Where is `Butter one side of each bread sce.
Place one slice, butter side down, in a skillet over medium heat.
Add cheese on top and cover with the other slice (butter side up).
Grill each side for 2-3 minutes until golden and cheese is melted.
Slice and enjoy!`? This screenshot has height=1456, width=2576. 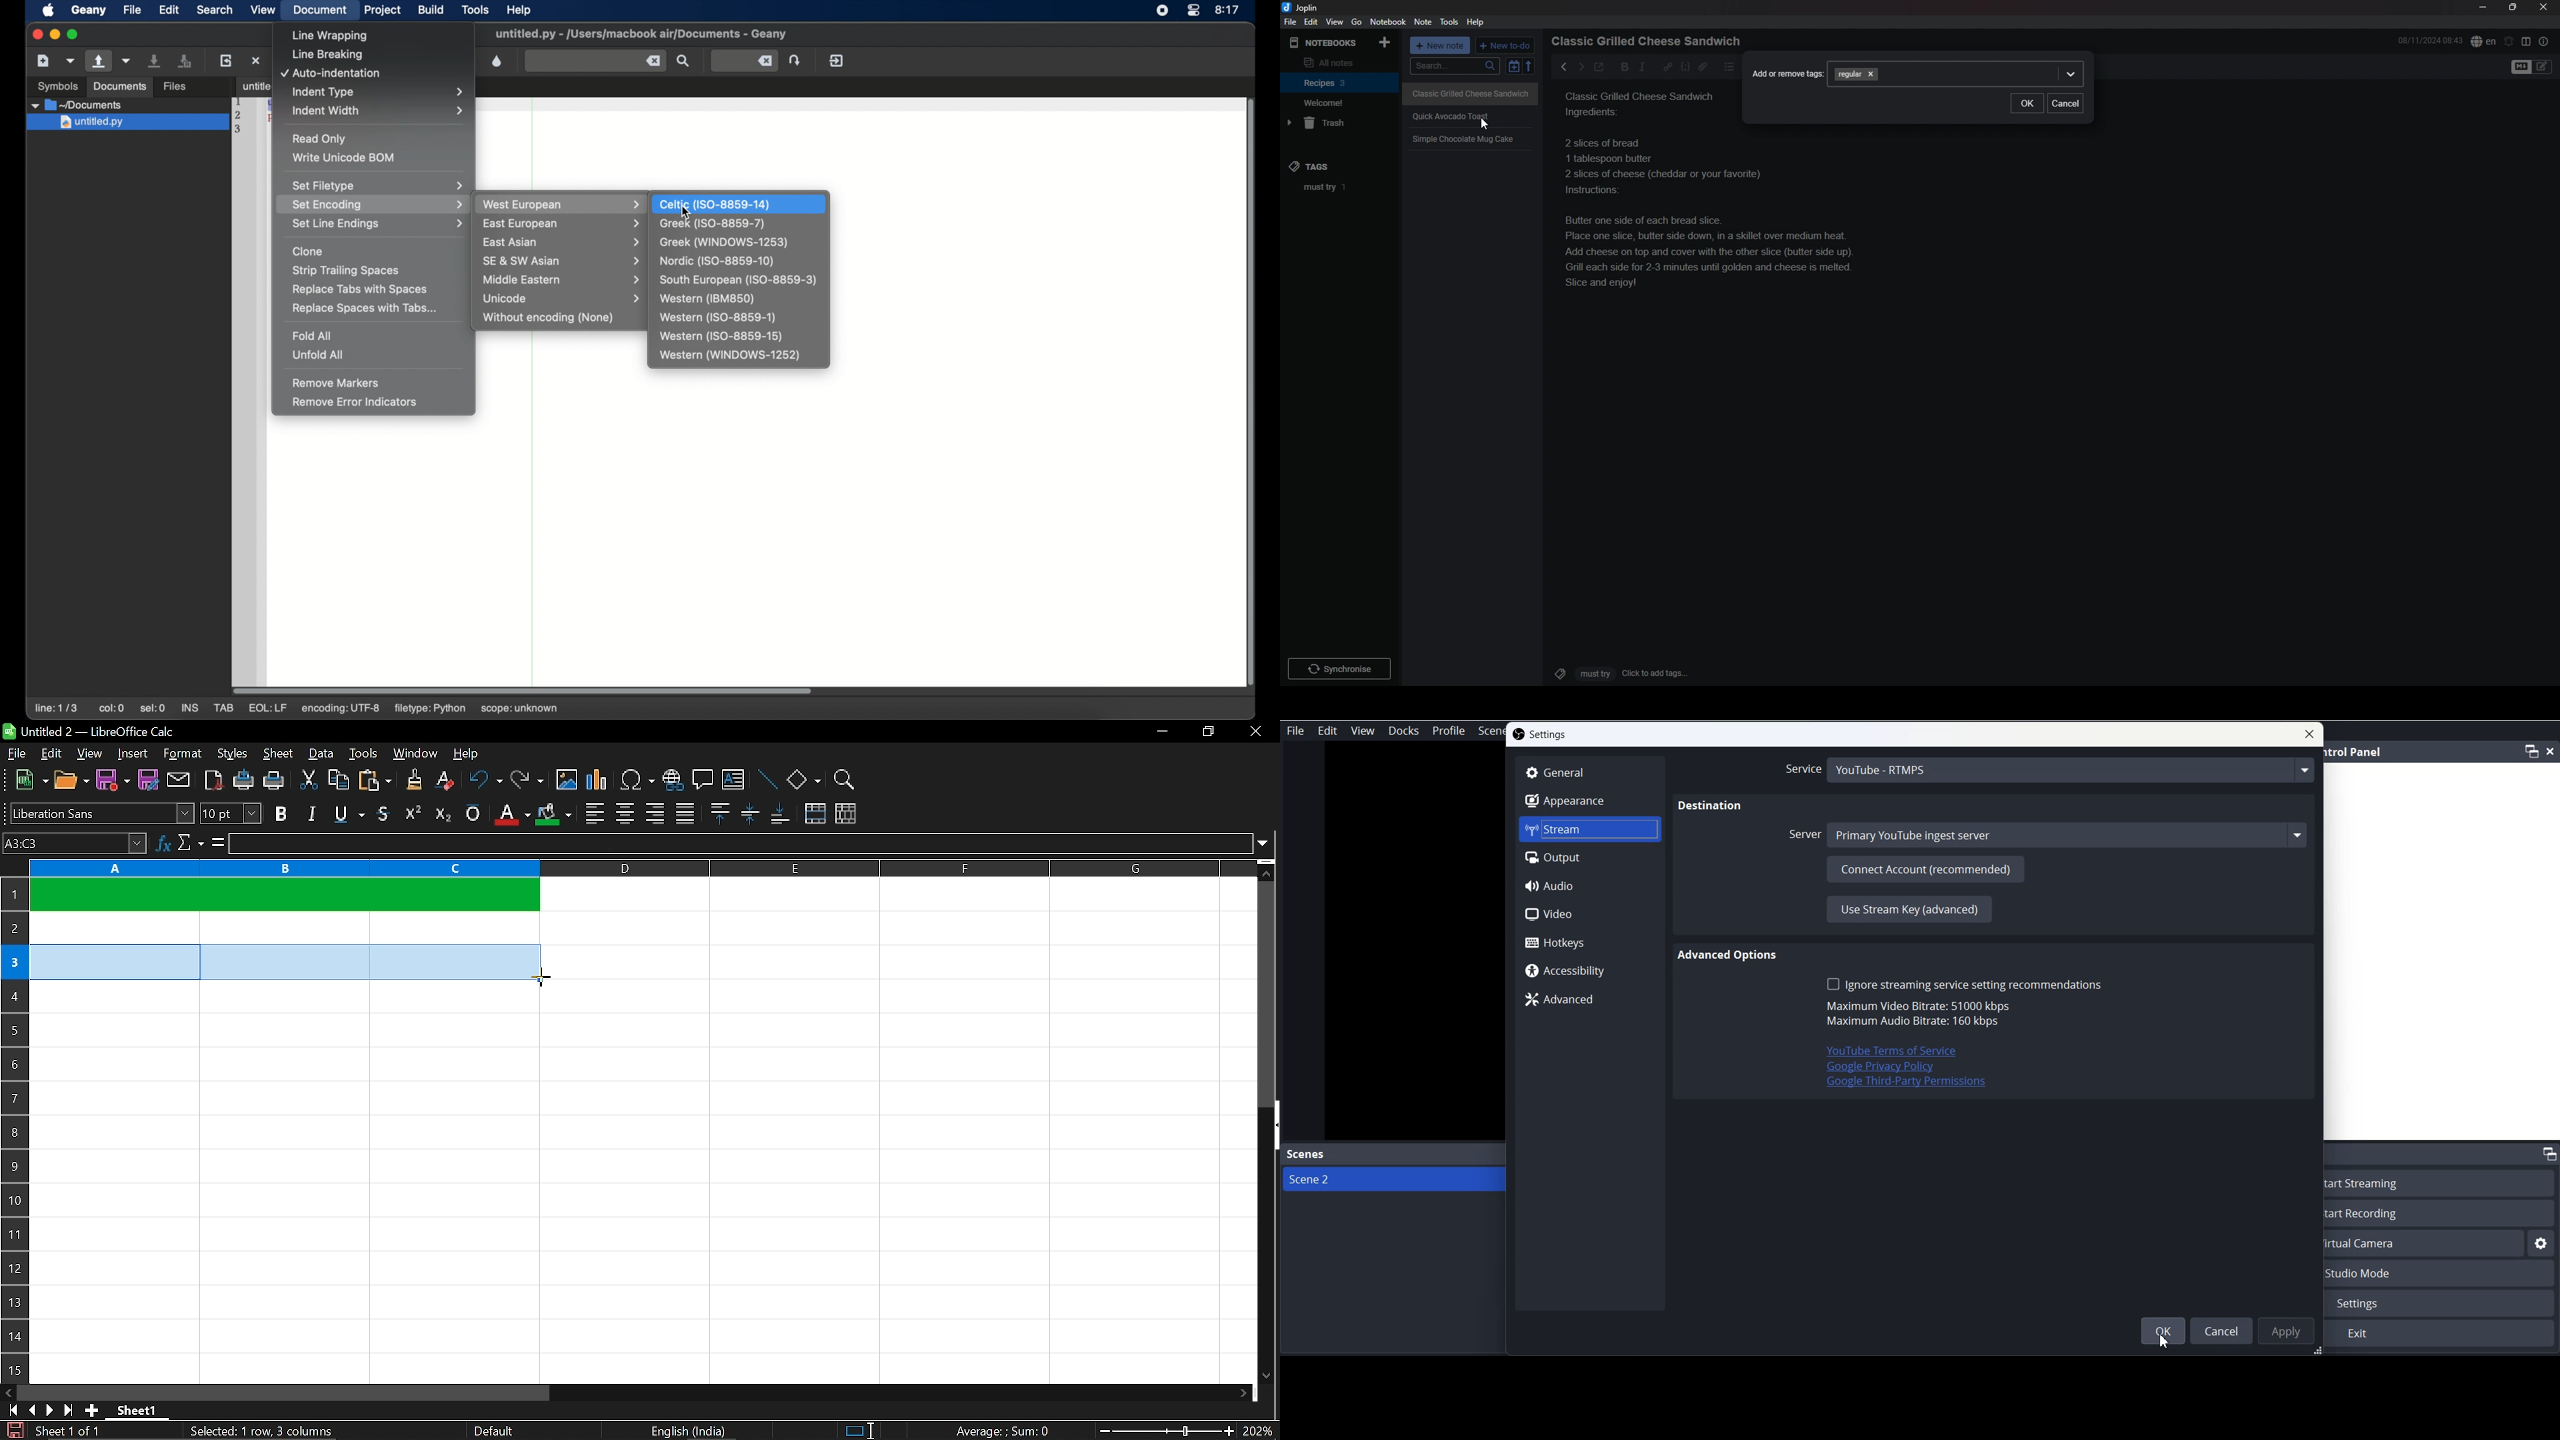
Butter one side of each bread sce.
Place one slice, butter side down, in a skillet over medium heat.
Add cheese on top and cover with the other slice (butter side up).
Grill each side for 2-3 minutes until golden and cheese is melted.
Slice and enjoy! is located at coordinates (1715, 213).